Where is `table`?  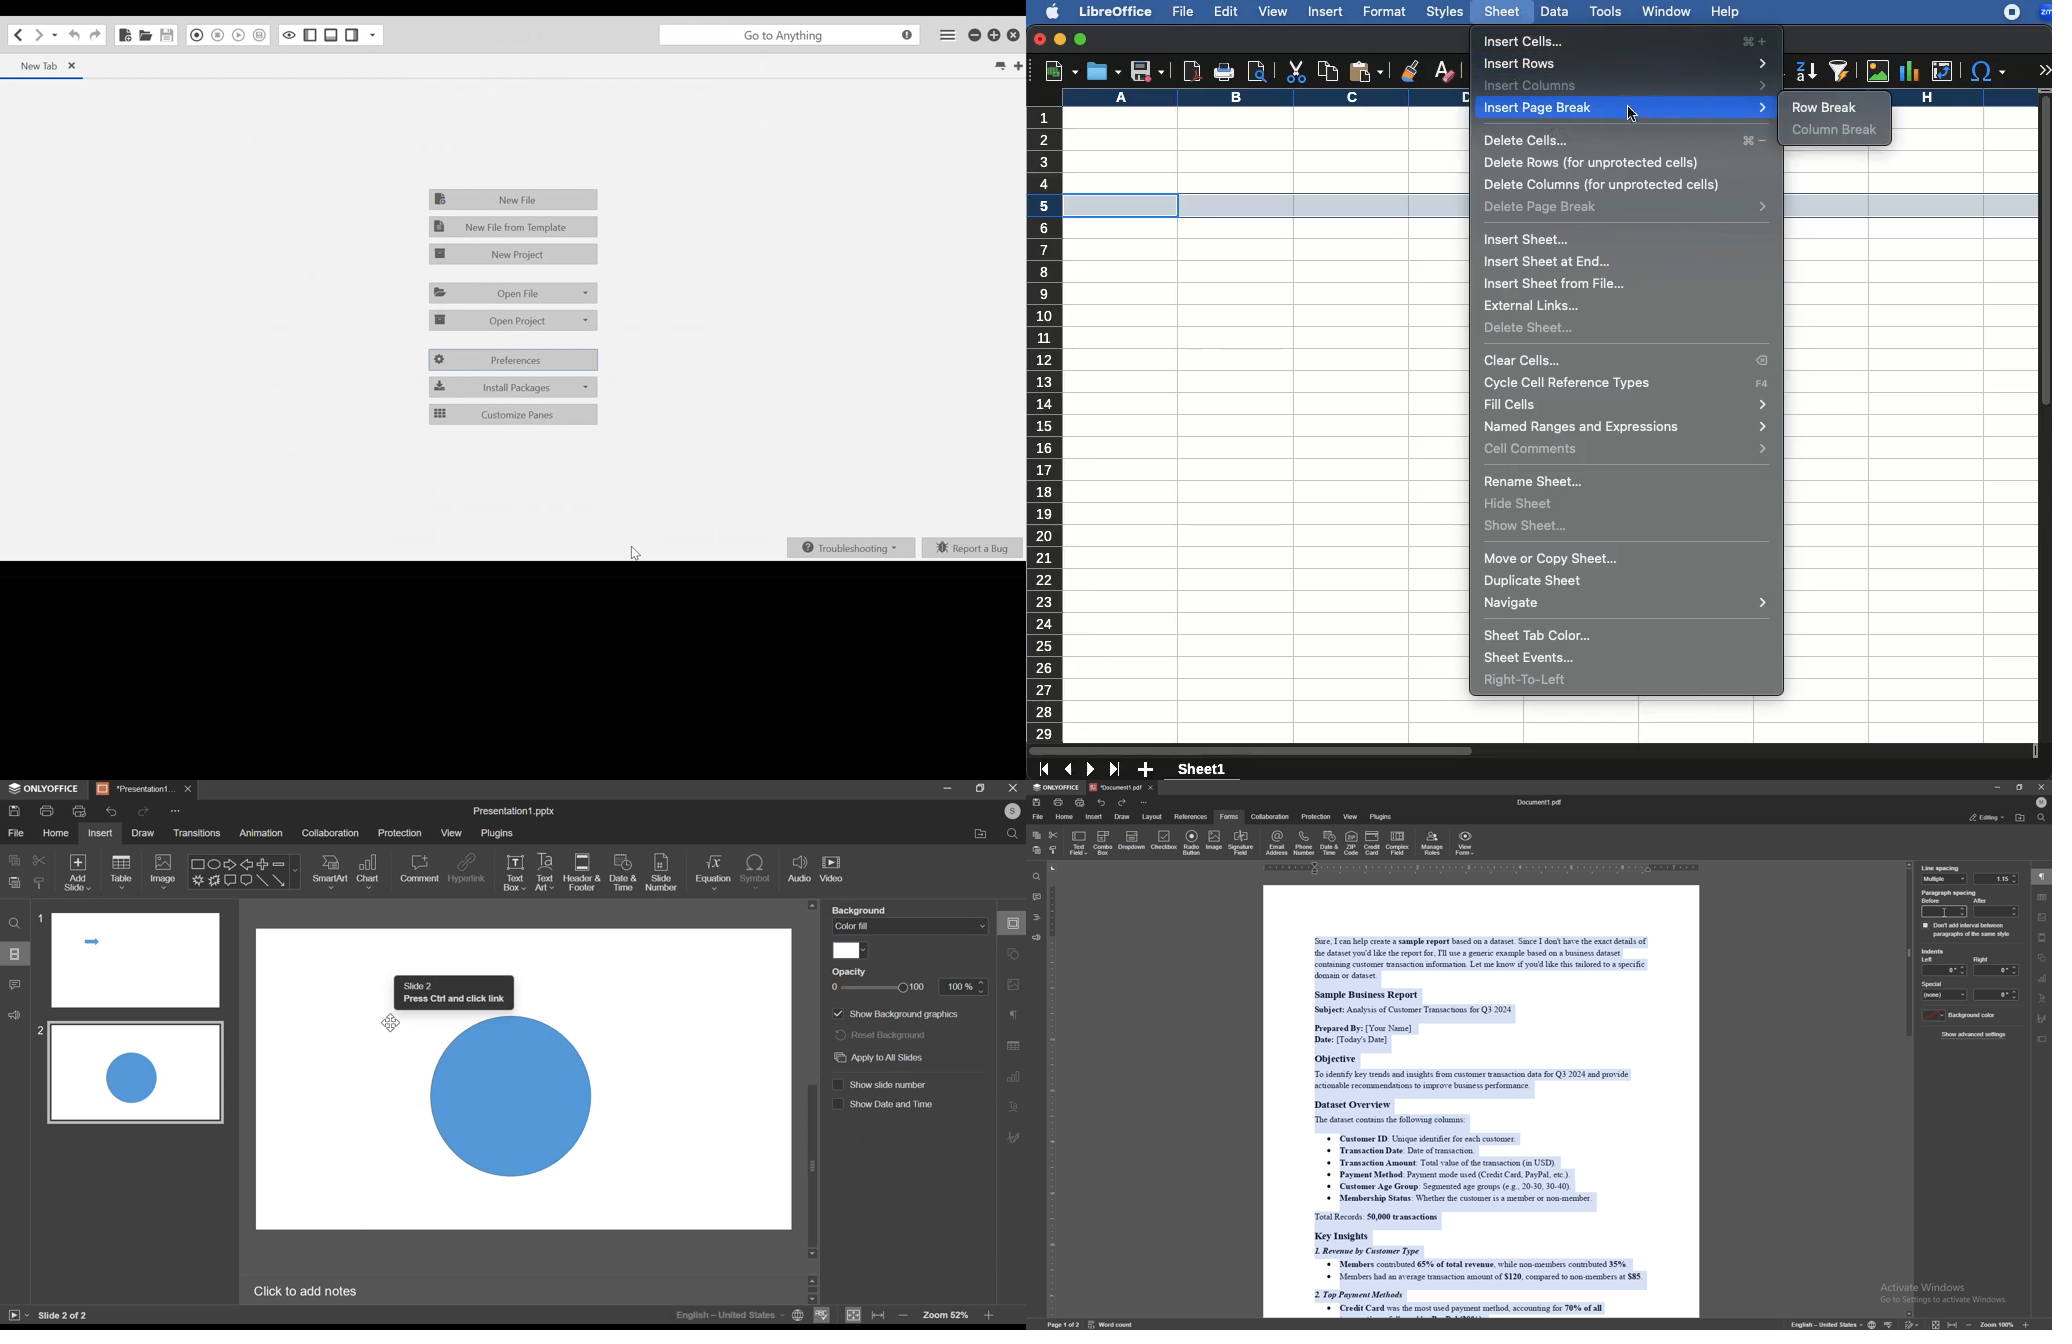
table is located at coordinates (121, 872).